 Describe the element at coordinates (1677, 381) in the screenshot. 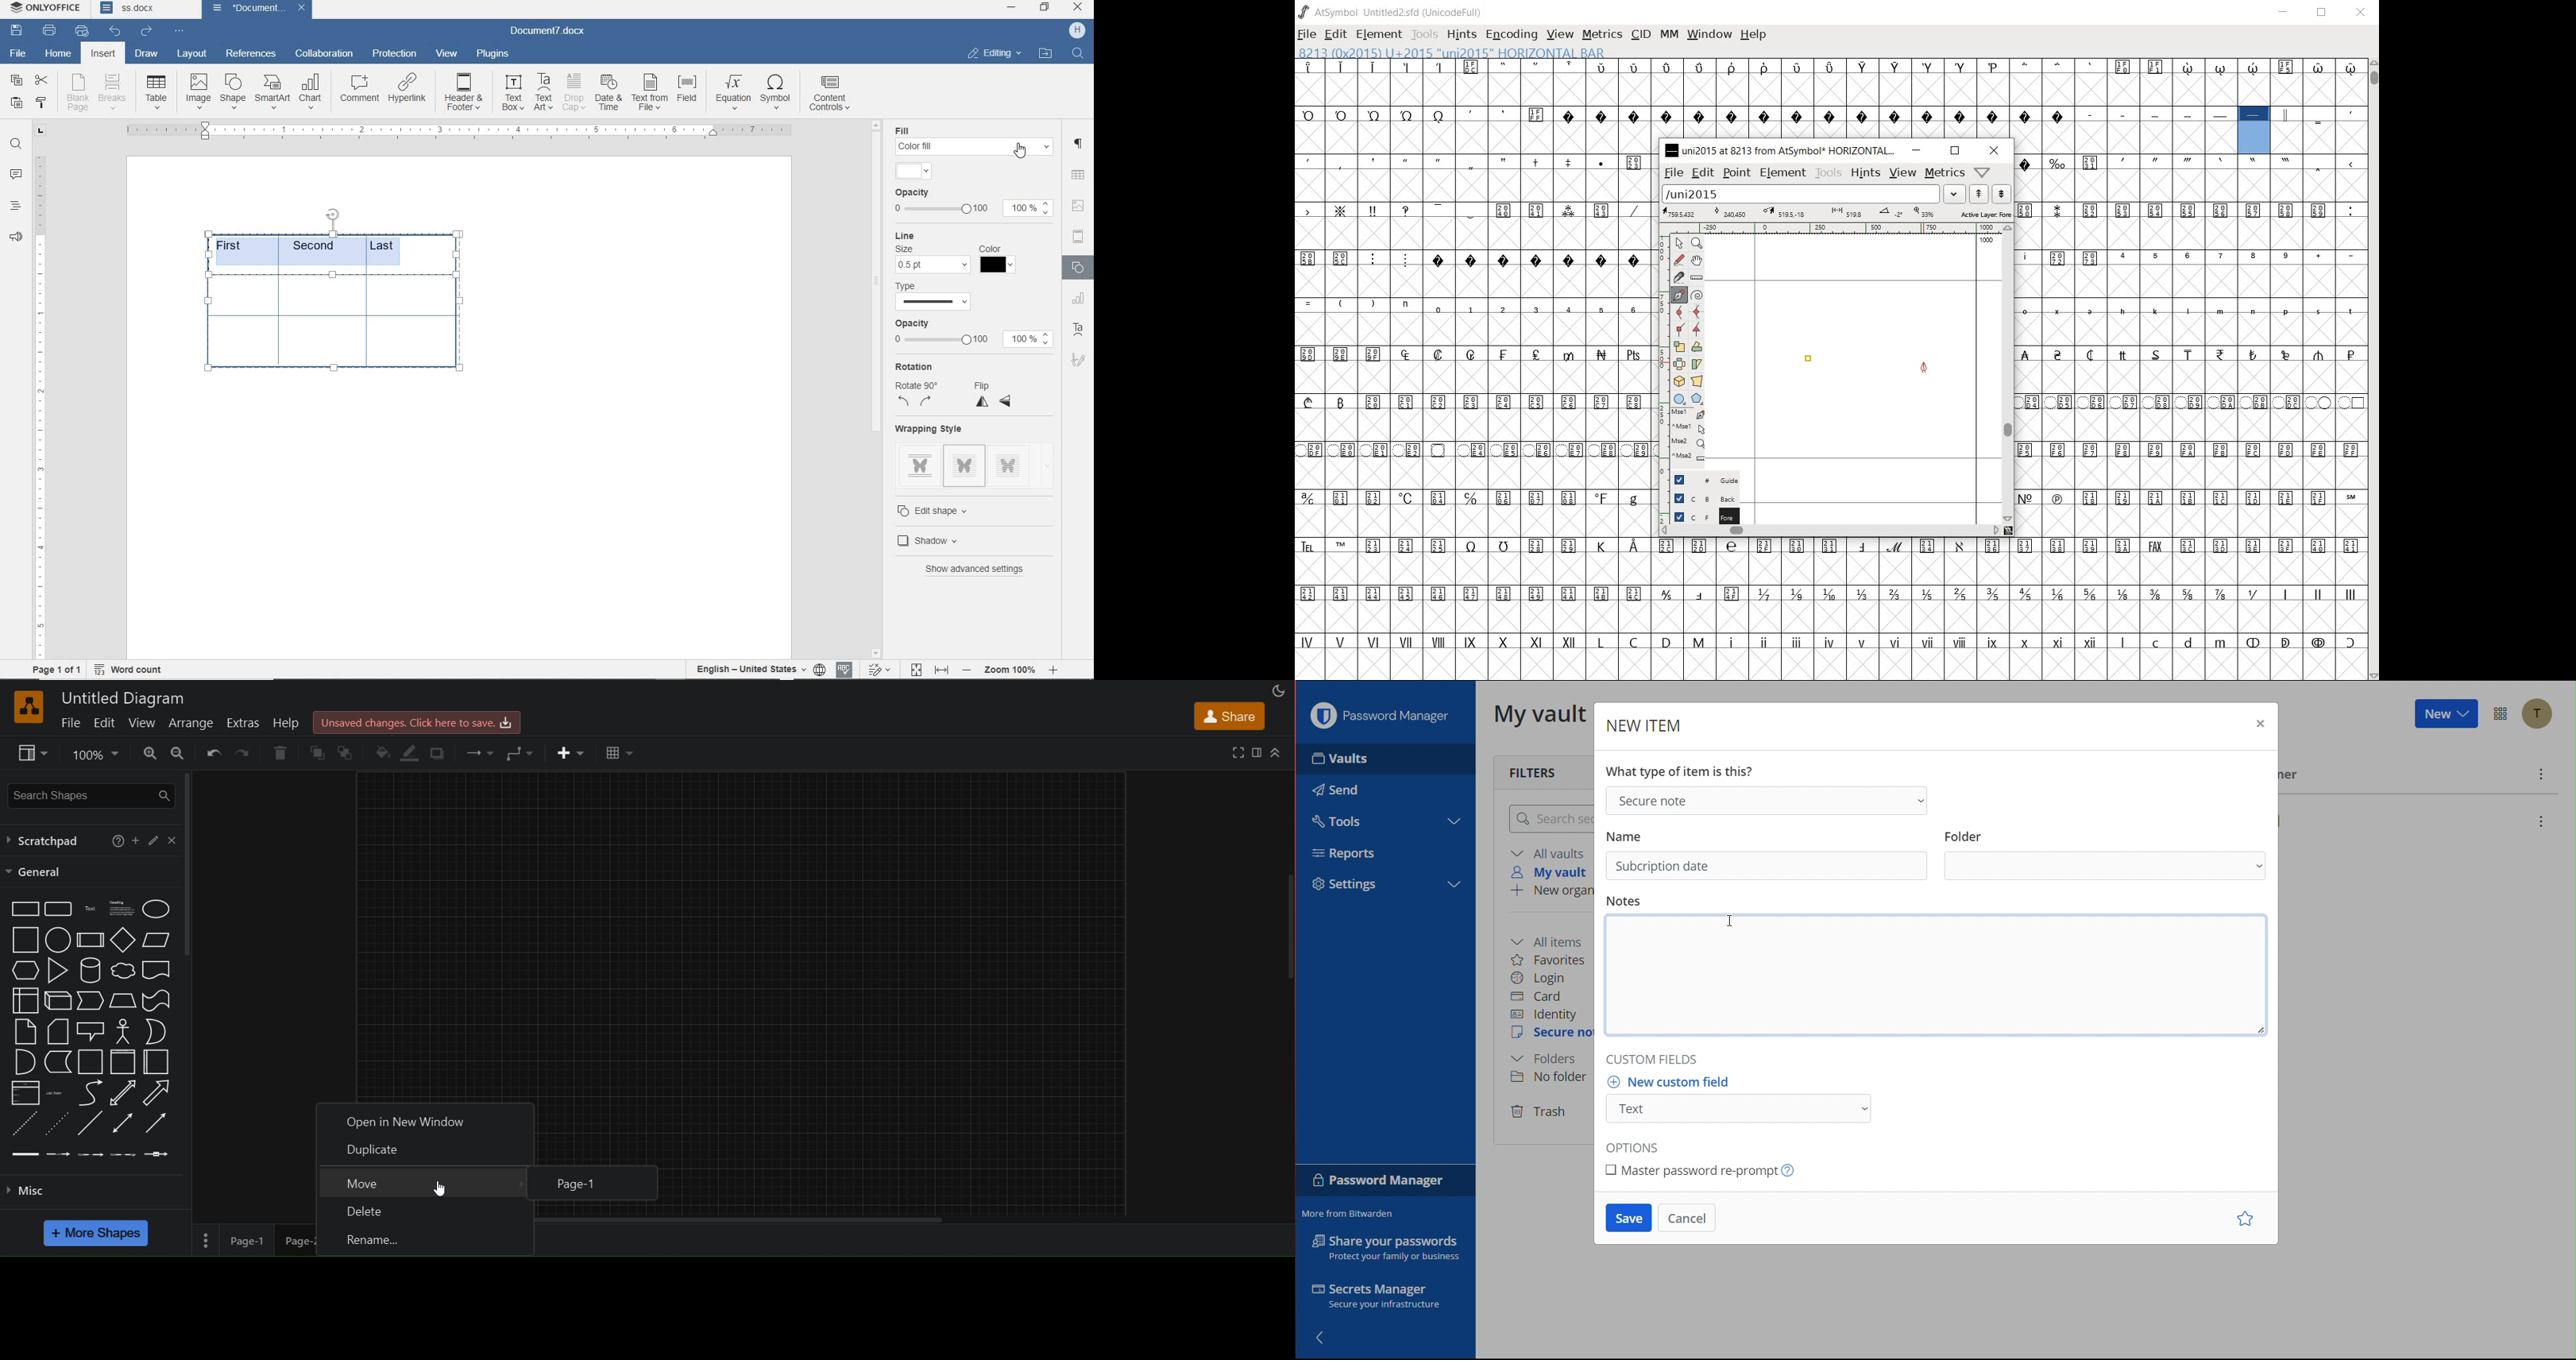

I see `rotate the selection in 3D and project back to plane` at that location.